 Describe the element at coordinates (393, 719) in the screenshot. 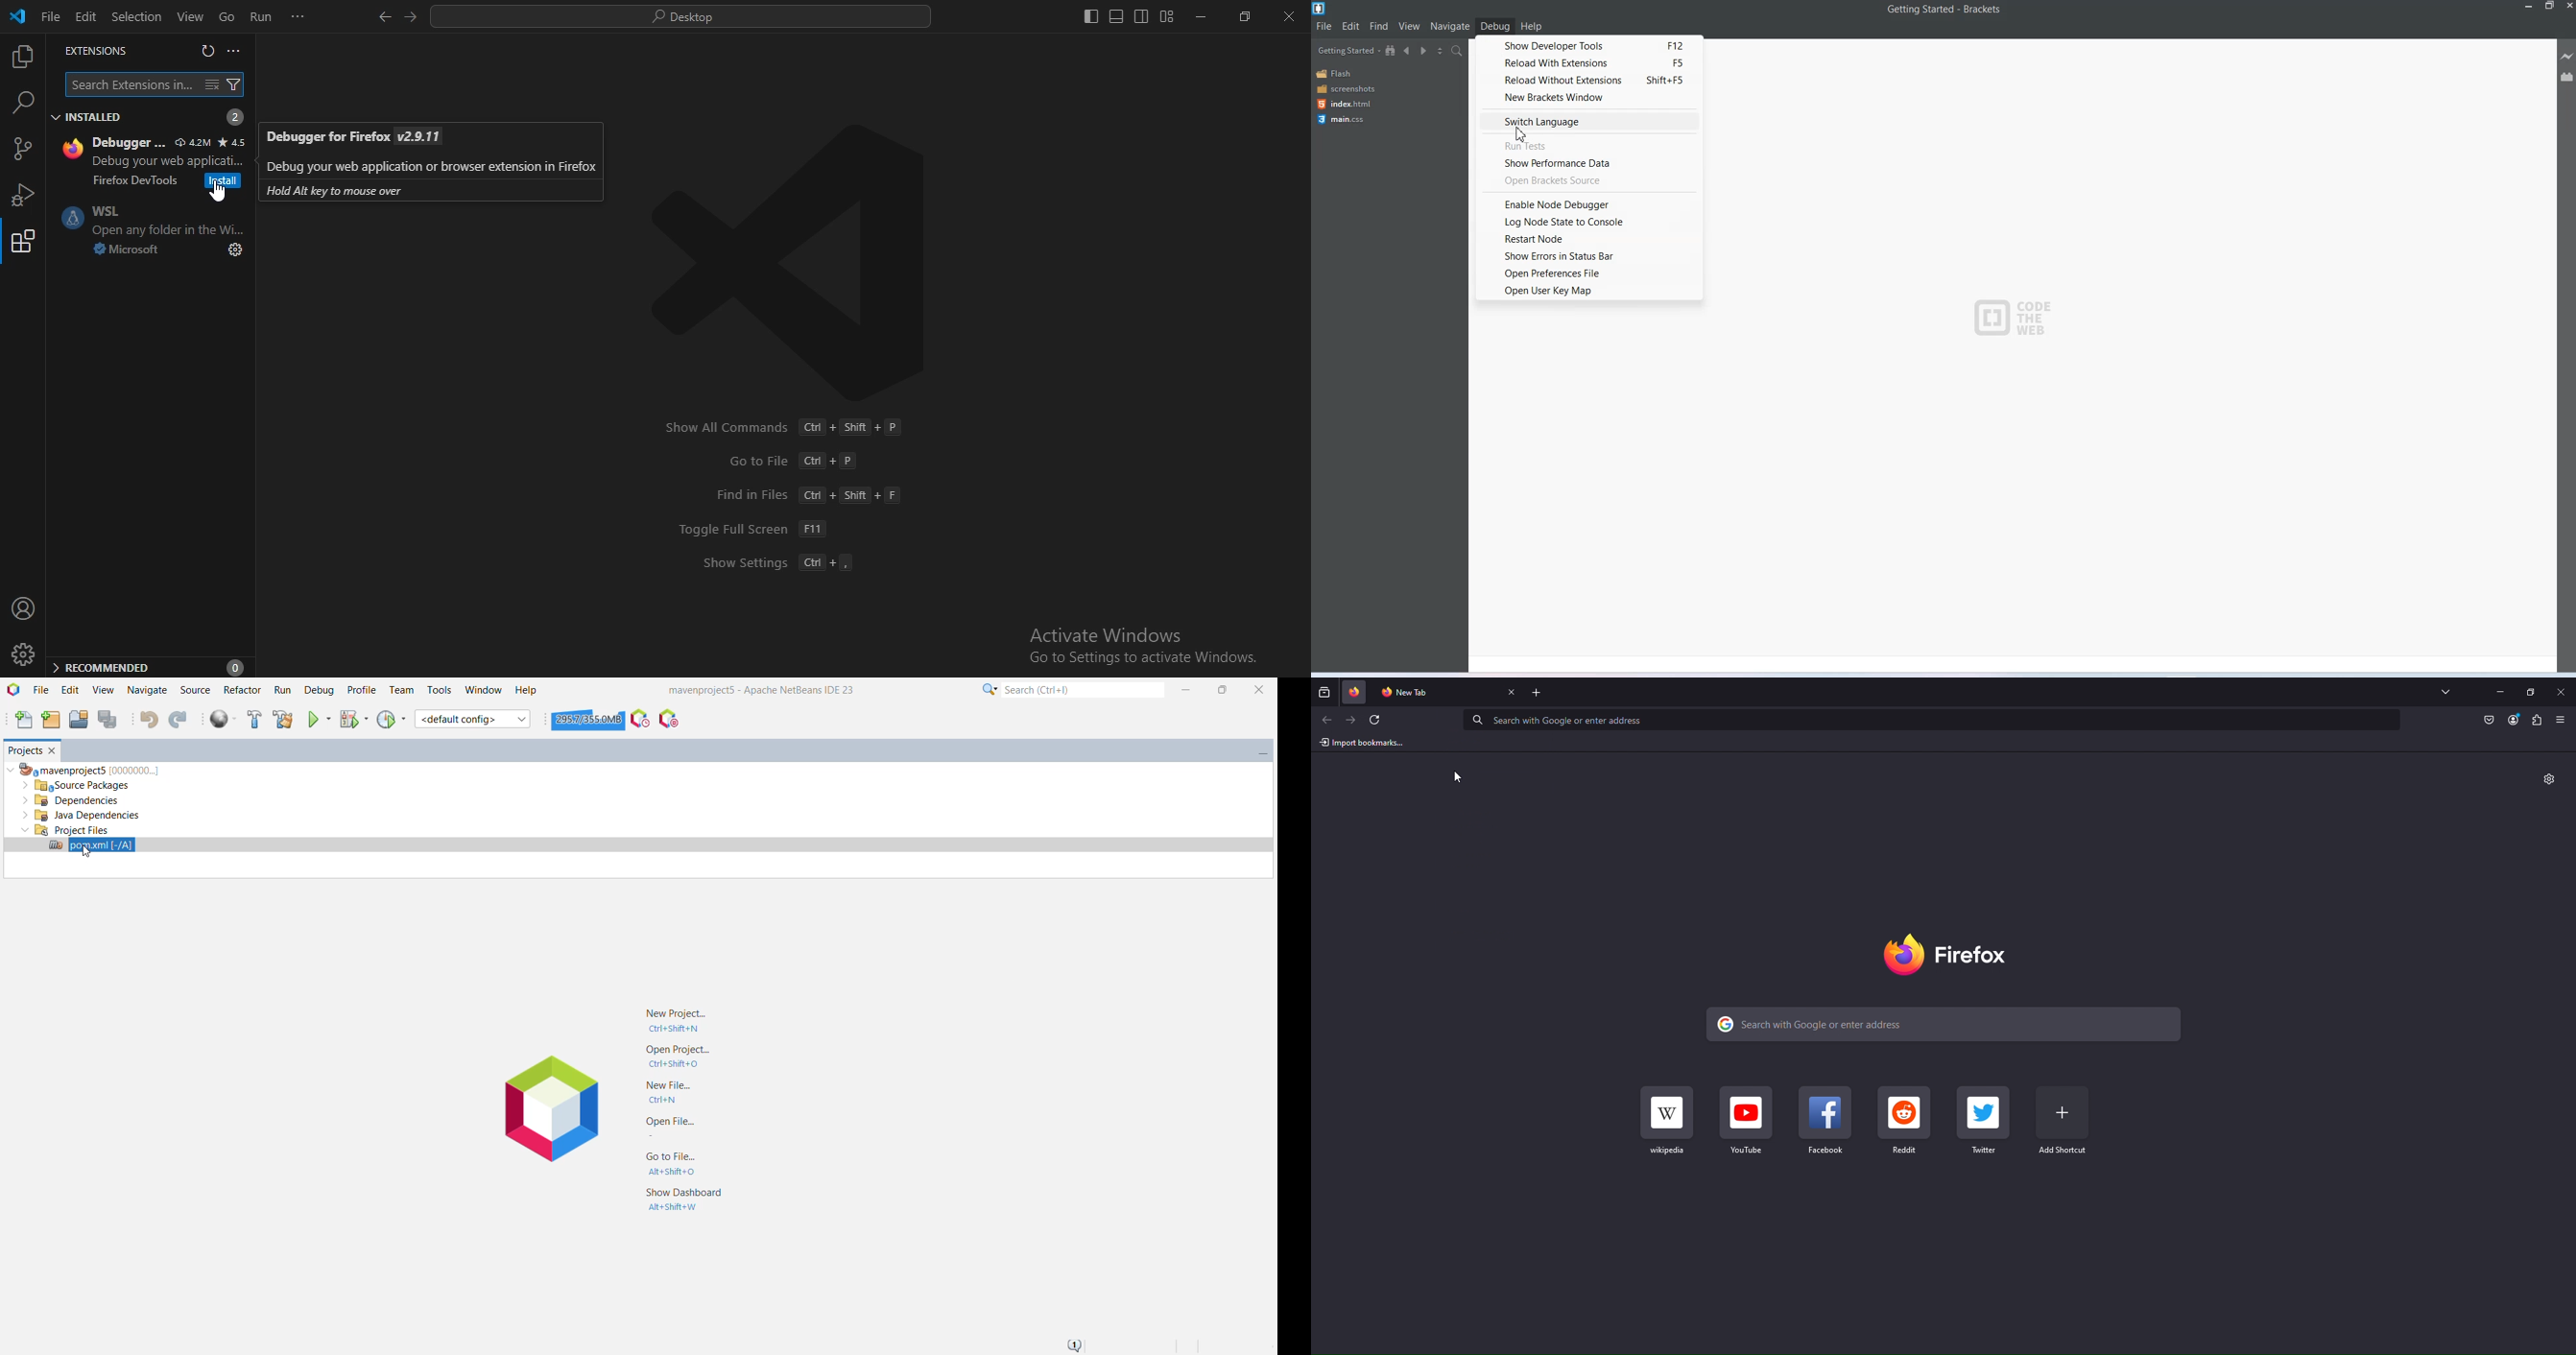

I see `Profile Project` at that location.